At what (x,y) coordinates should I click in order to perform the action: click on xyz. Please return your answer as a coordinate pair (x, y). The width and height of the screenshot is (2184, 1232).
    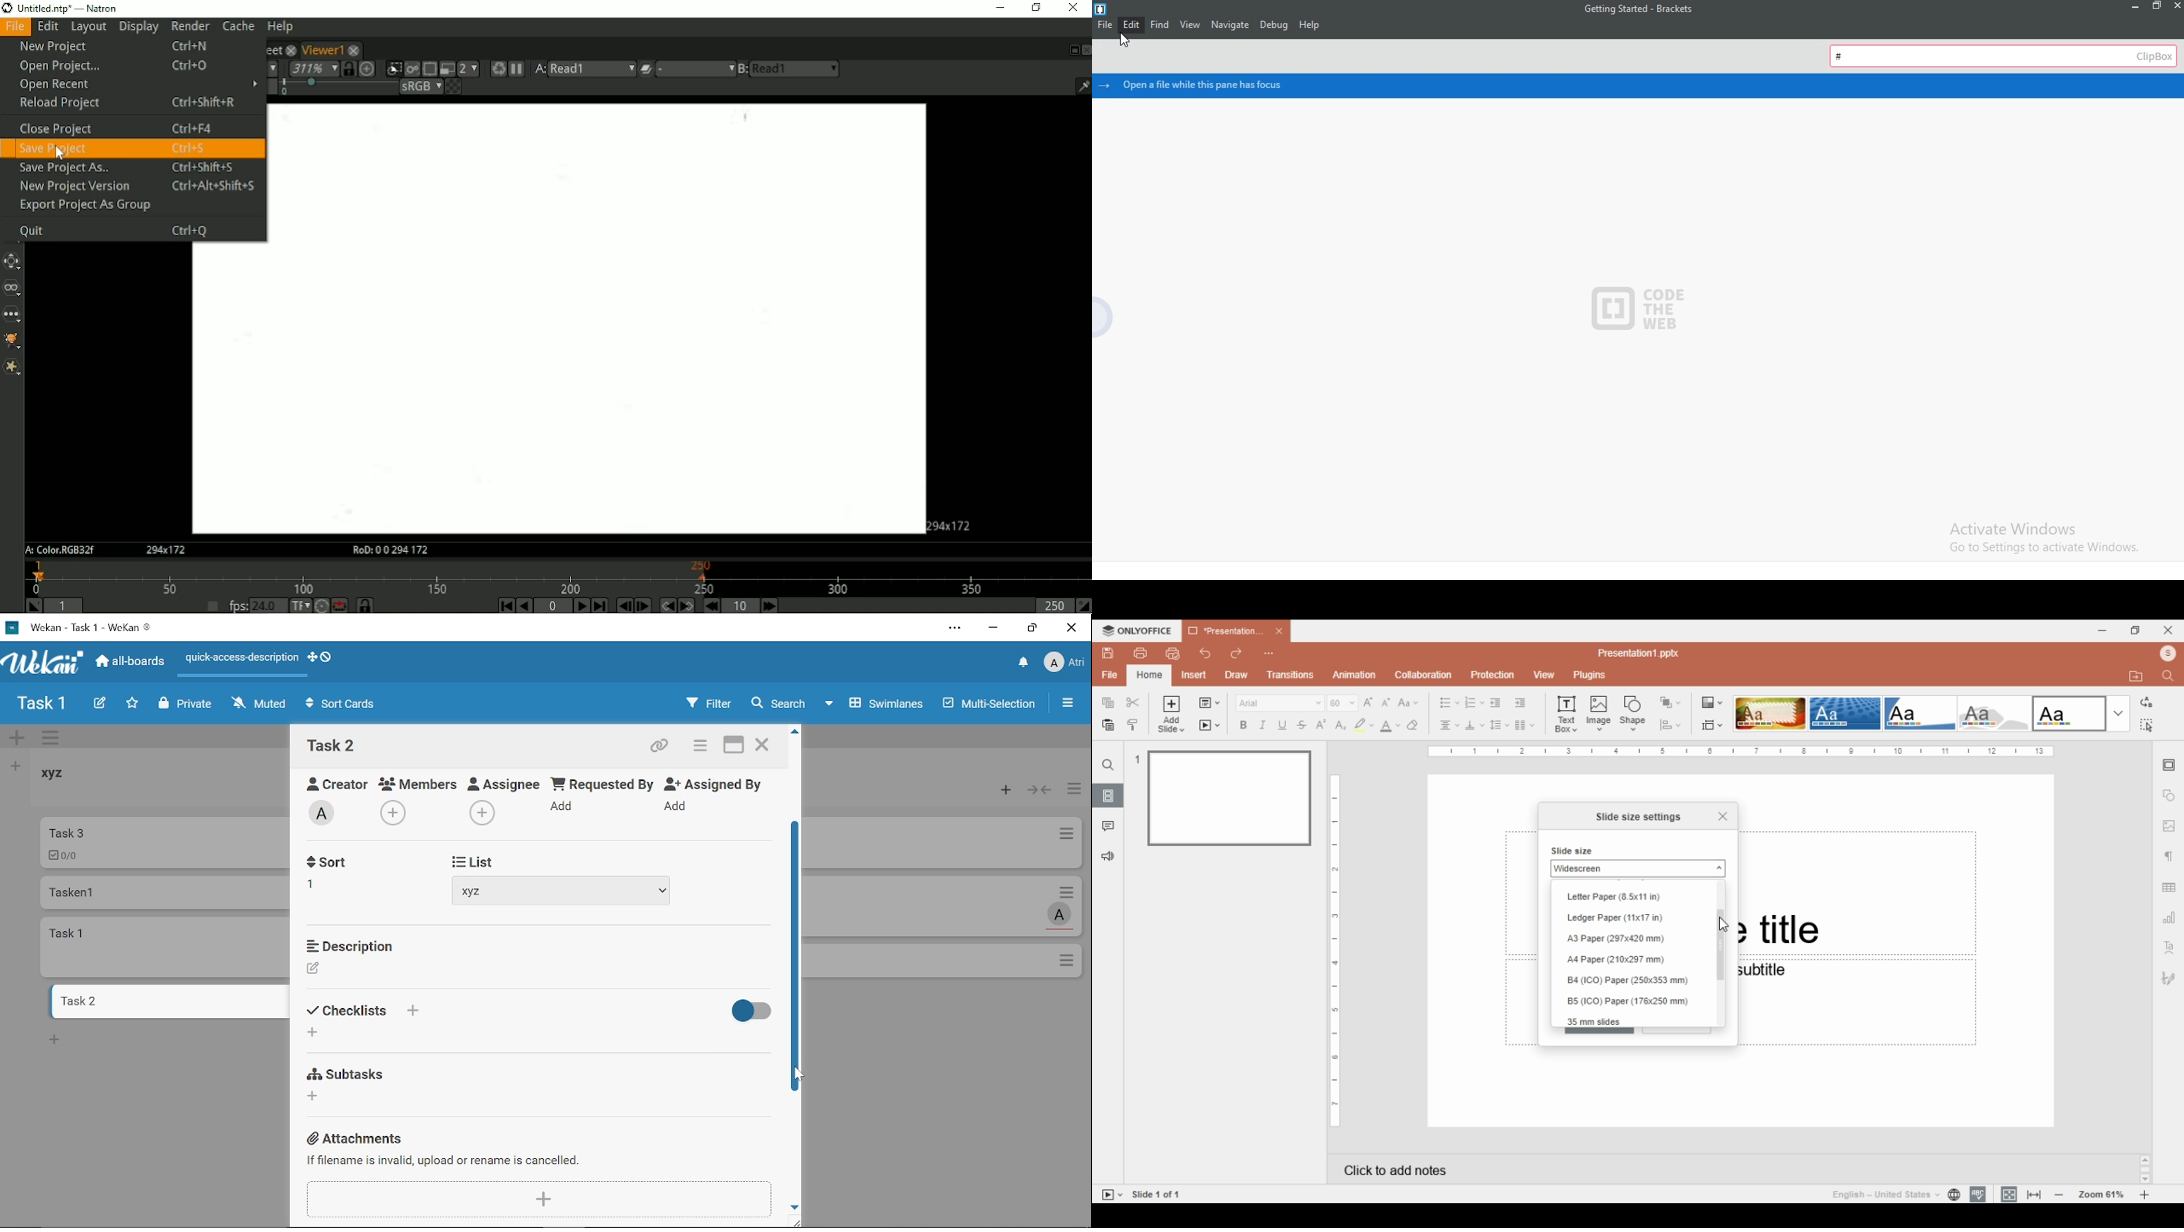
    Looking at the image, I should click on (564, 892).